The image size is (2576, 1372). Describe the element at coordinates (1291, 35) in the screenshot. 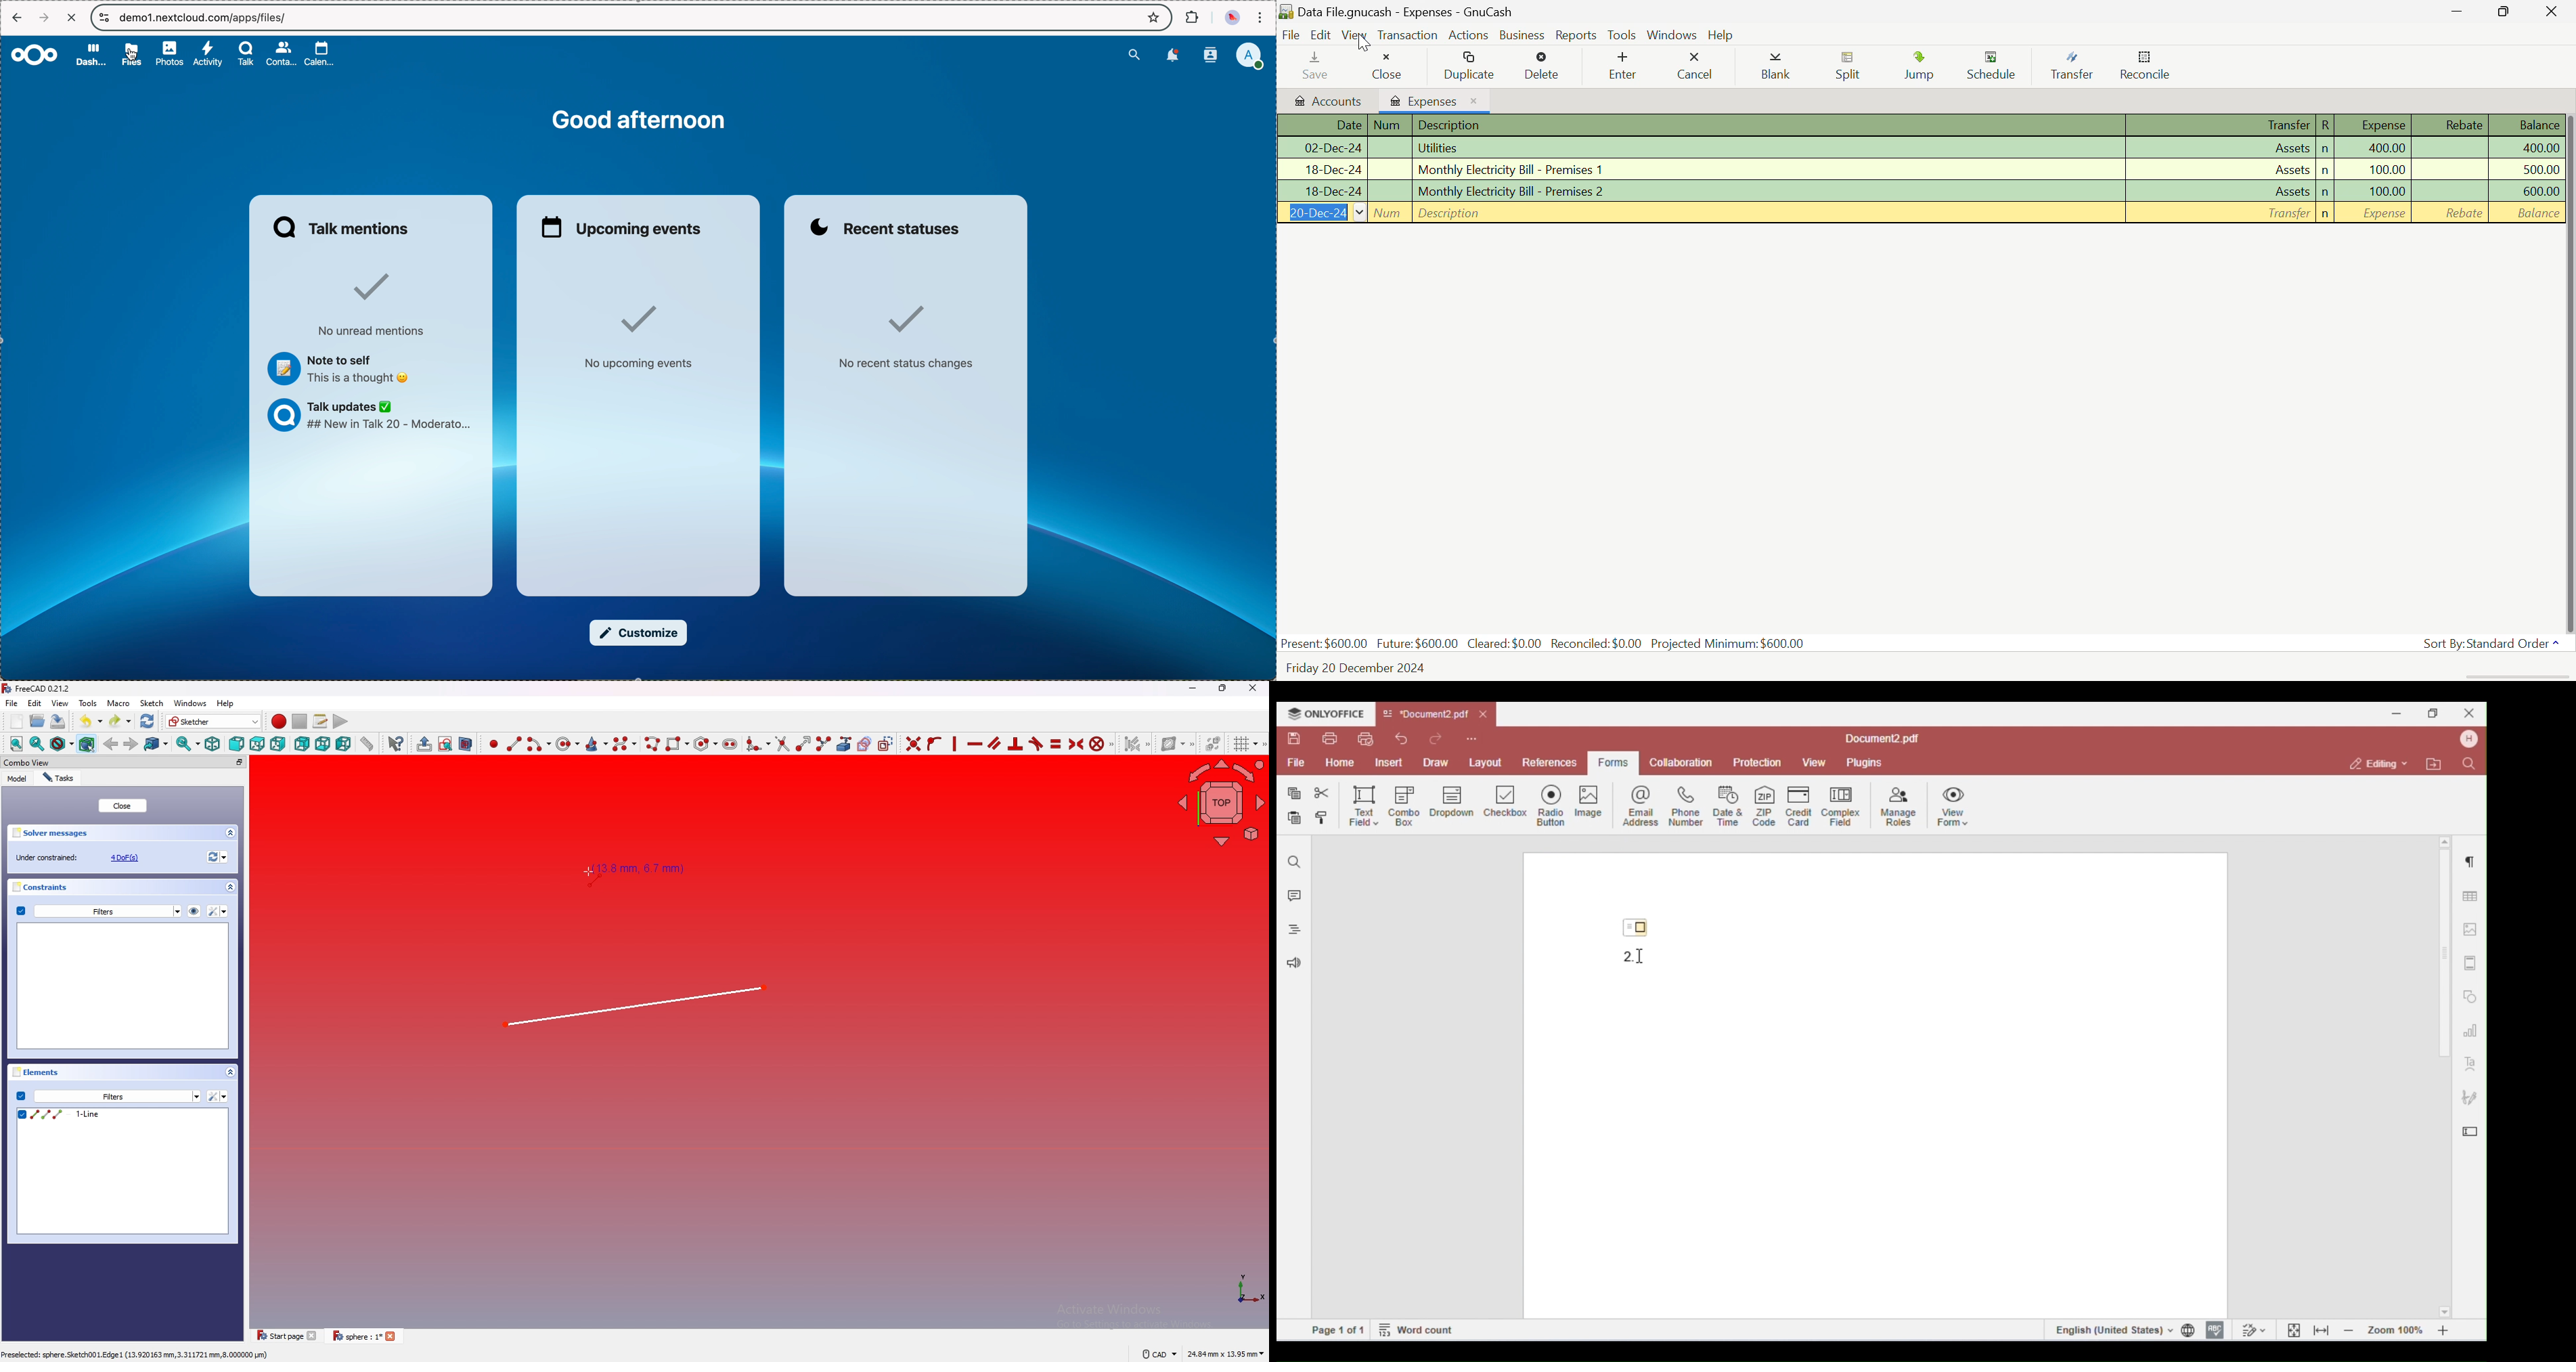

I see `File` at that location.